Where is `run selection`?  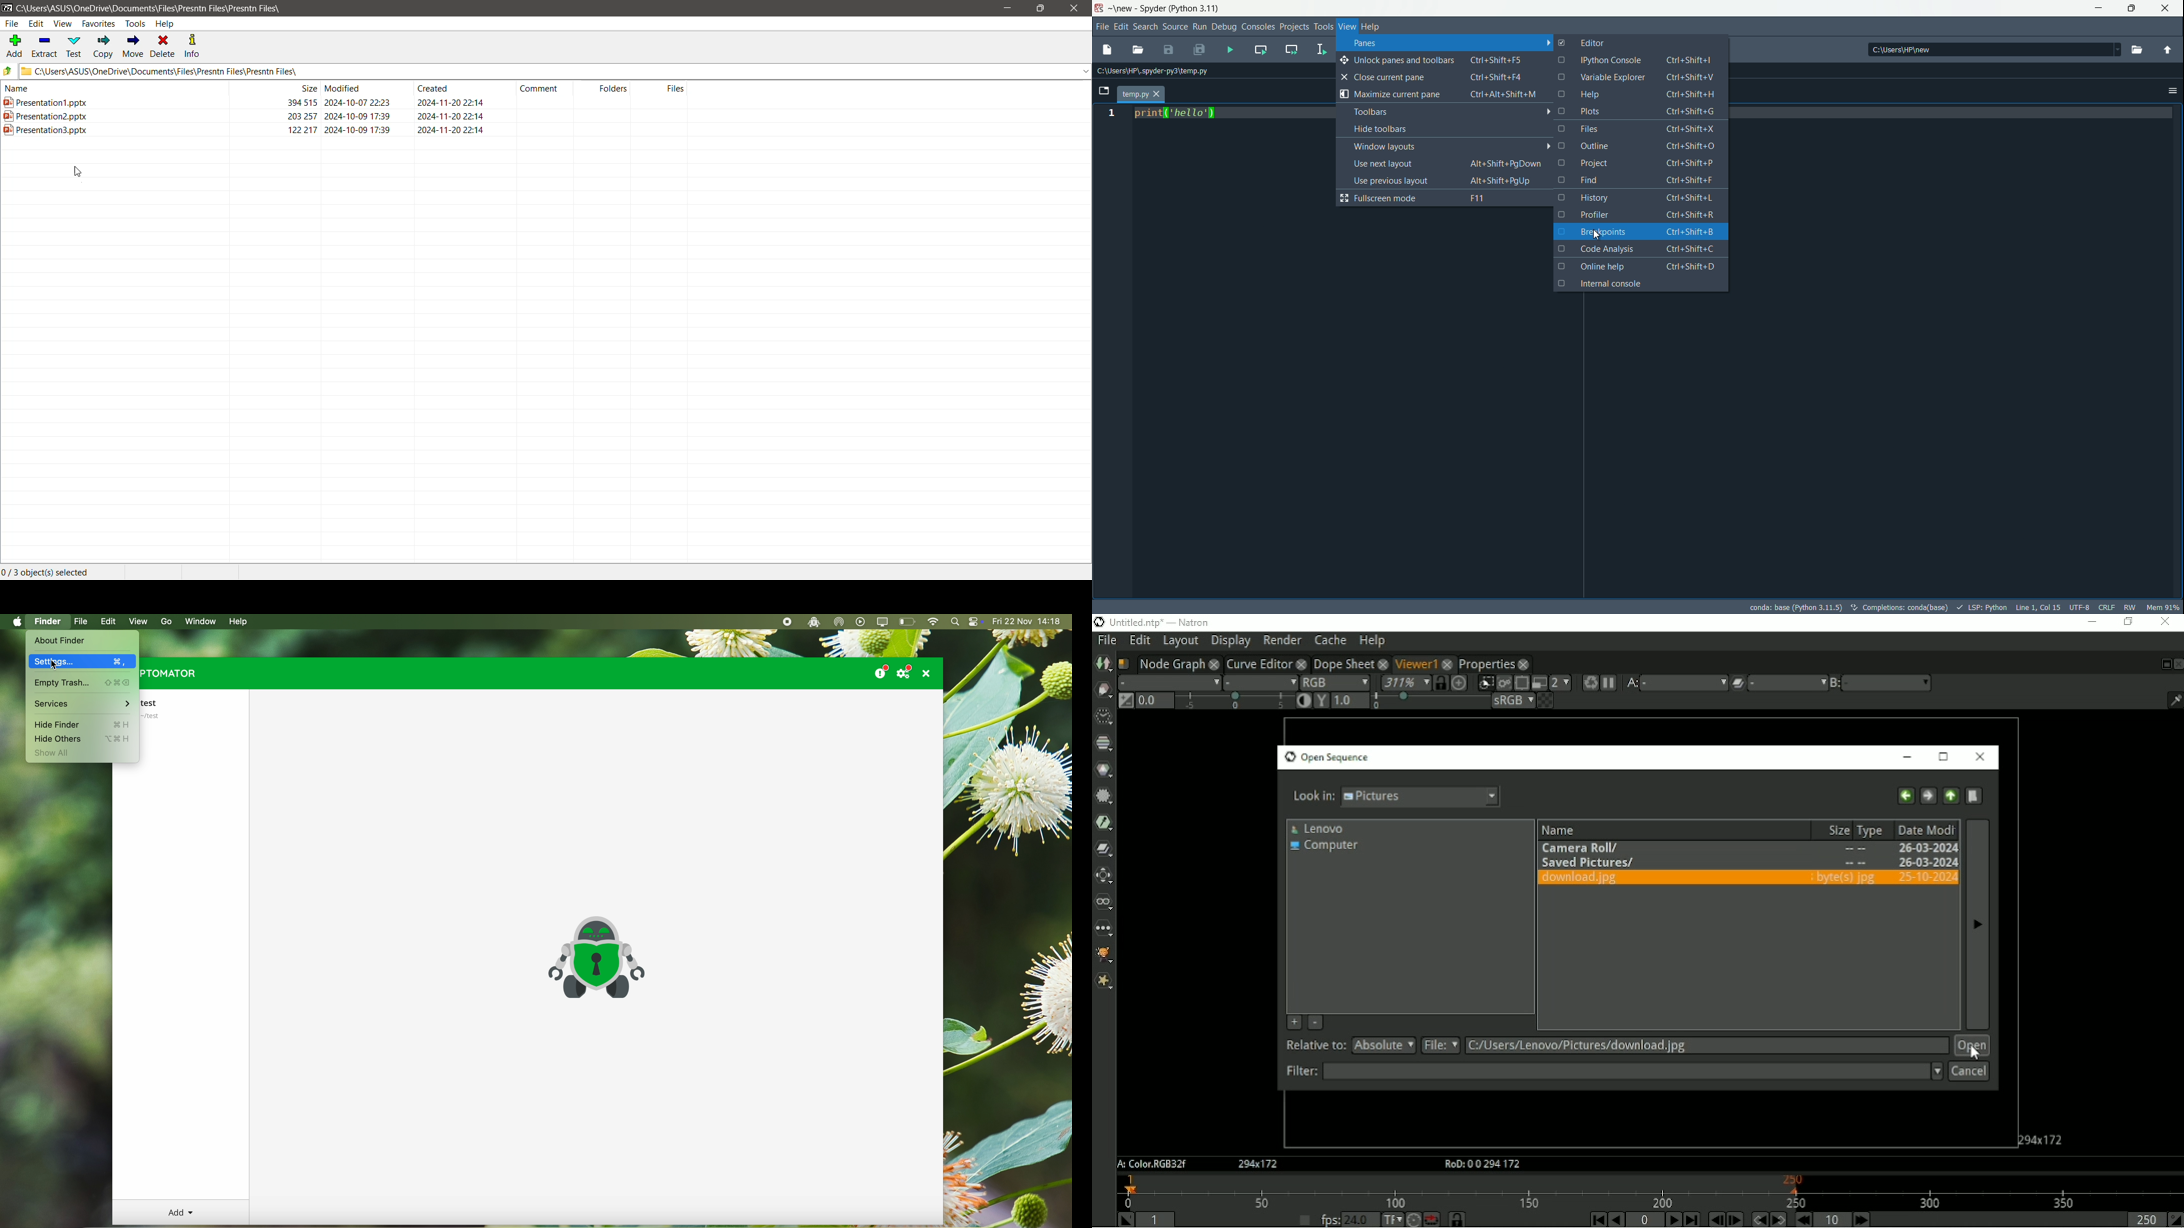 run selection is located at coordinates (1321, 50).